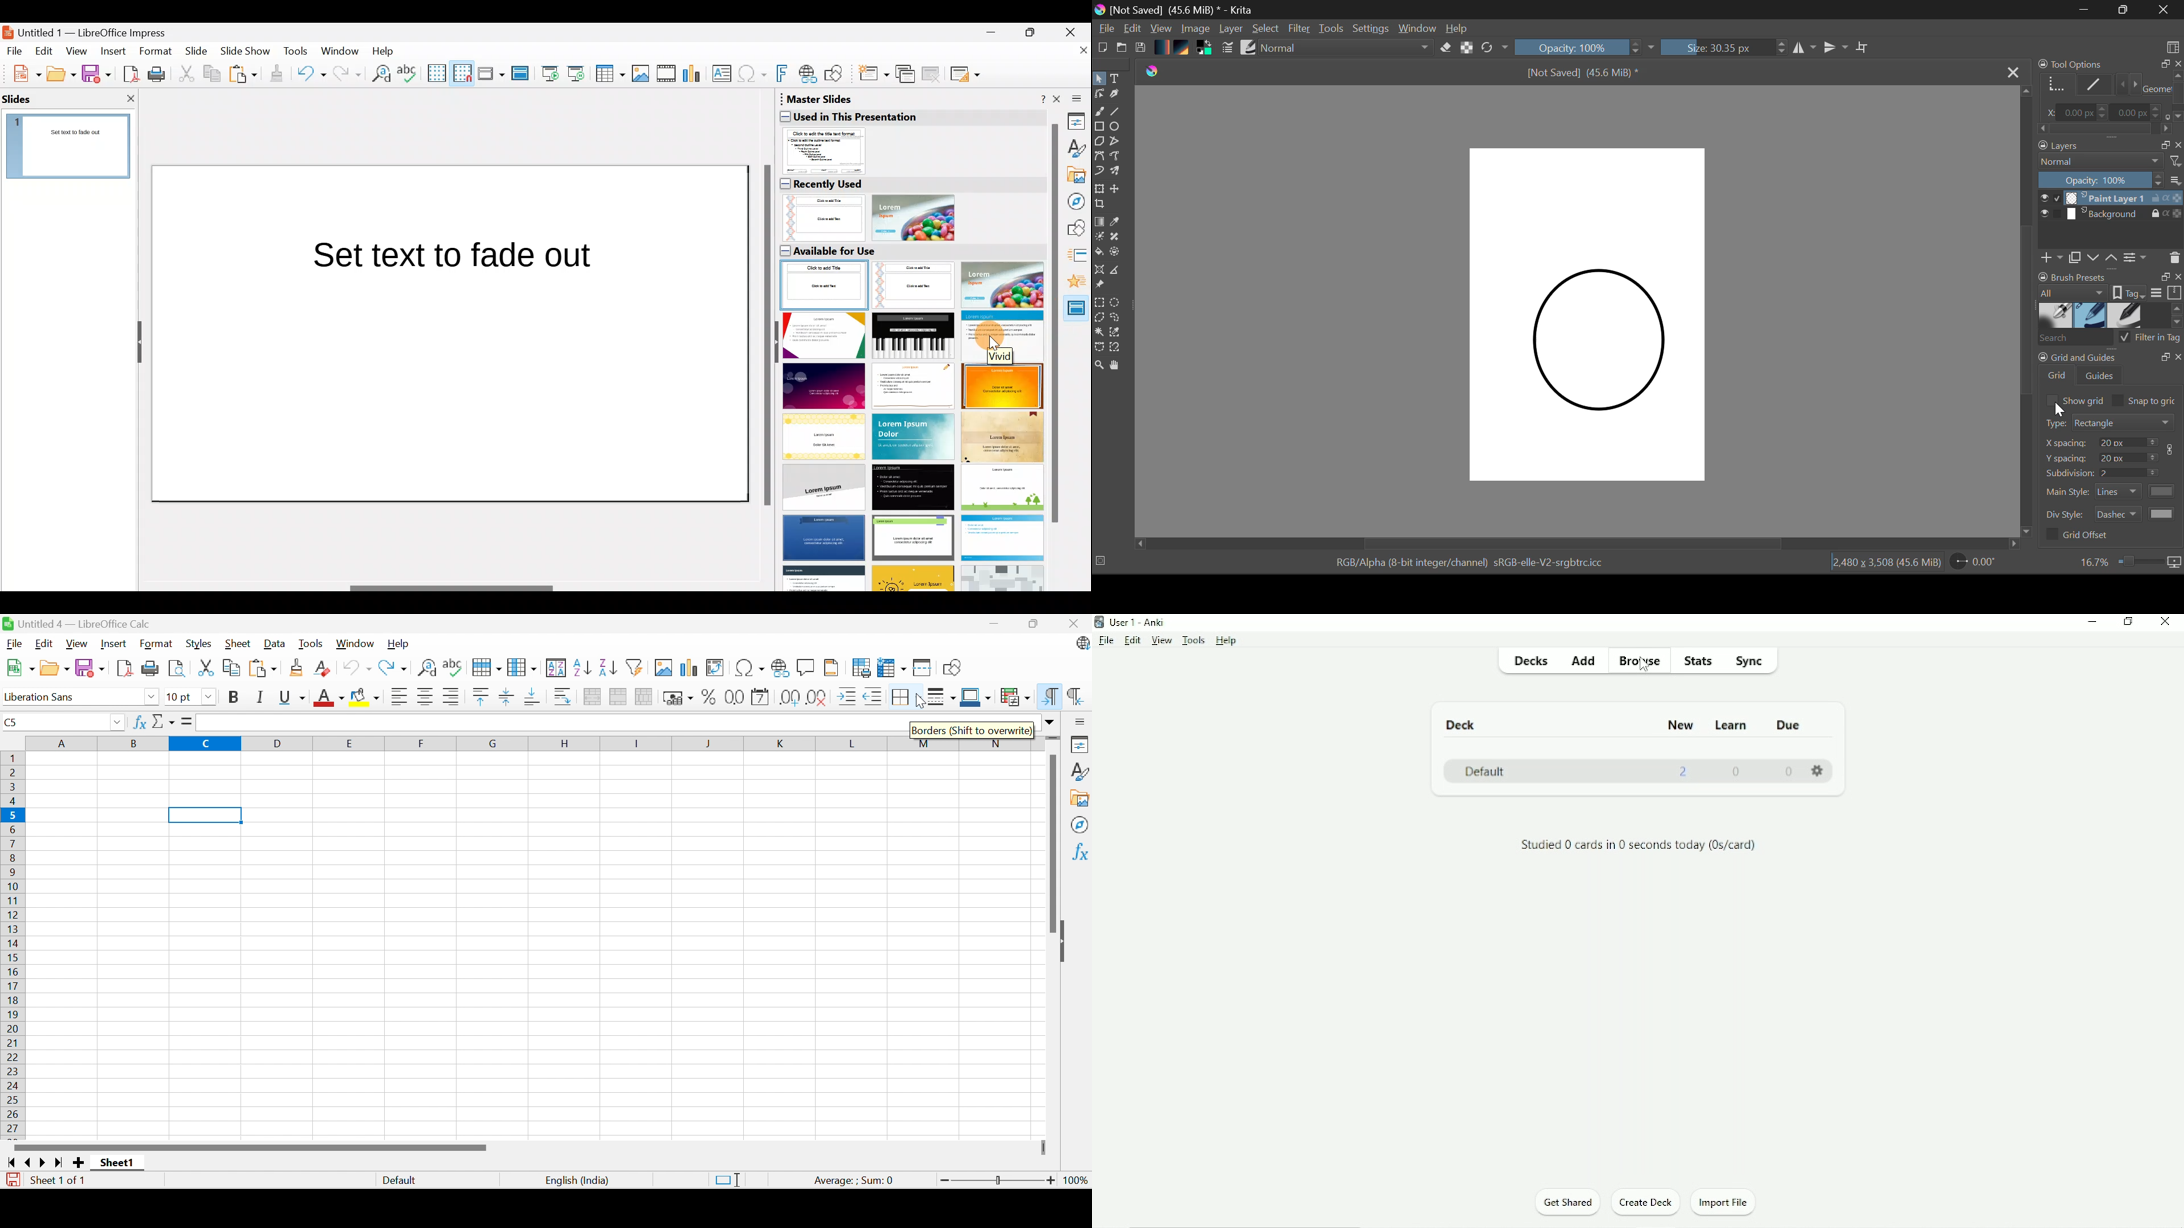  I want to click on Redo, so click(392, 669).